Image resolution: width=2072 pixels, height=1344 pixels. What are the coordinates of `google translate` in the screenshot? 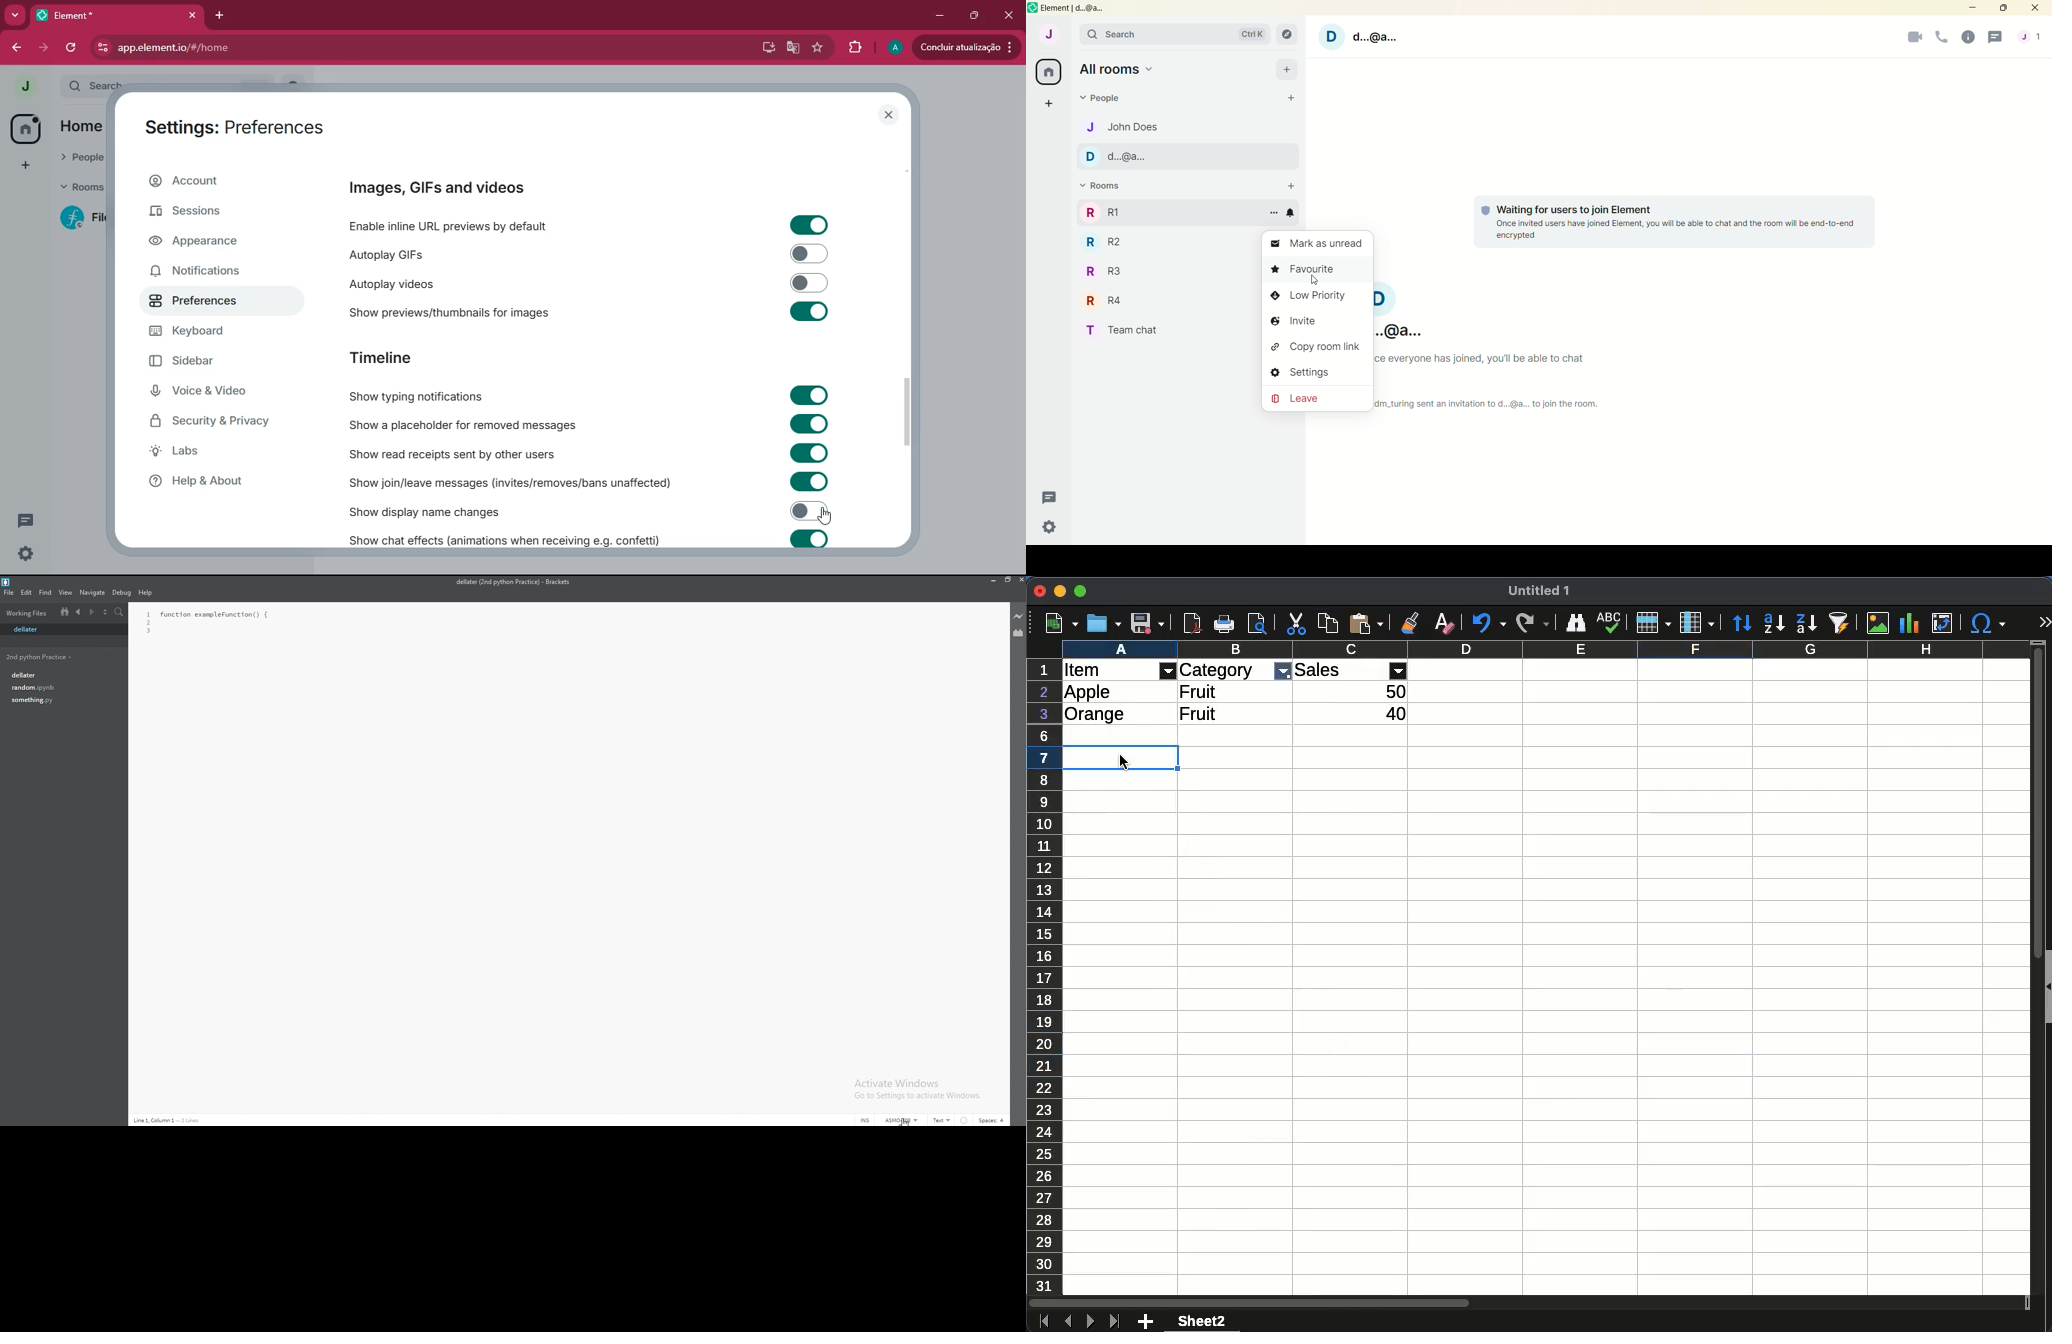 It's located at (791, 49).